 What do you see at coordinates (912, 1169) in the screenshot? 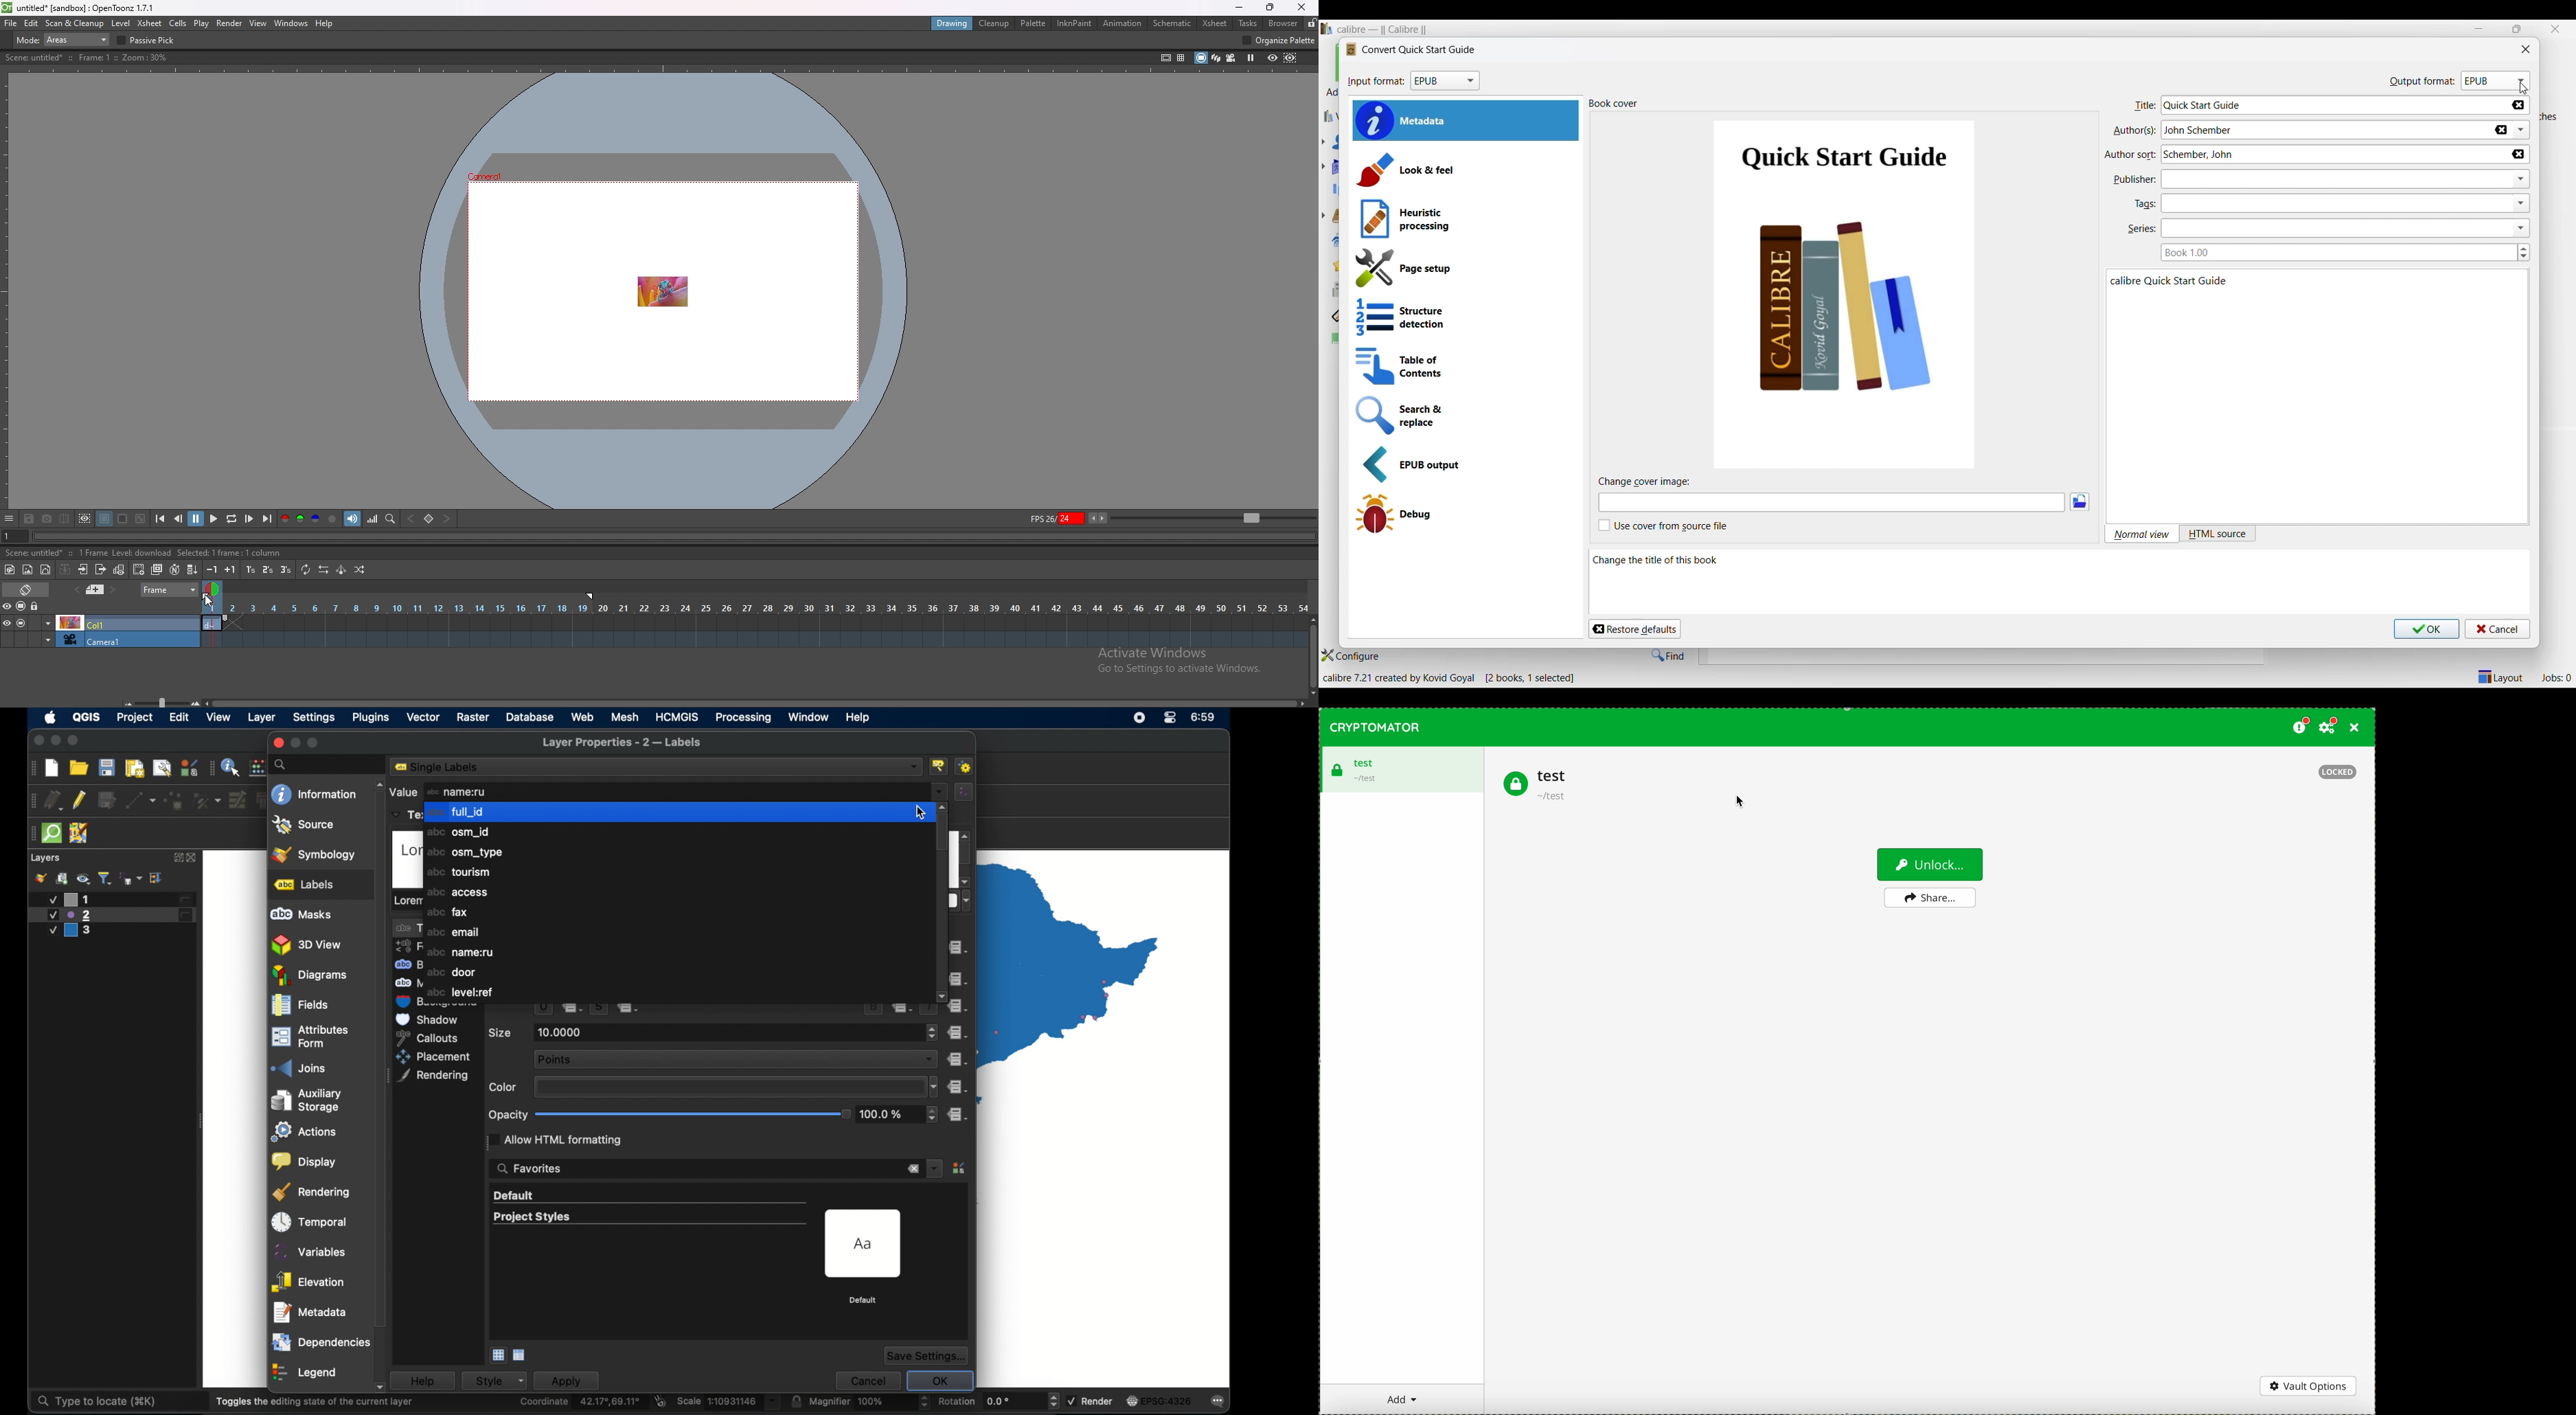
I see `remove` at bounding box center [912, 1169].